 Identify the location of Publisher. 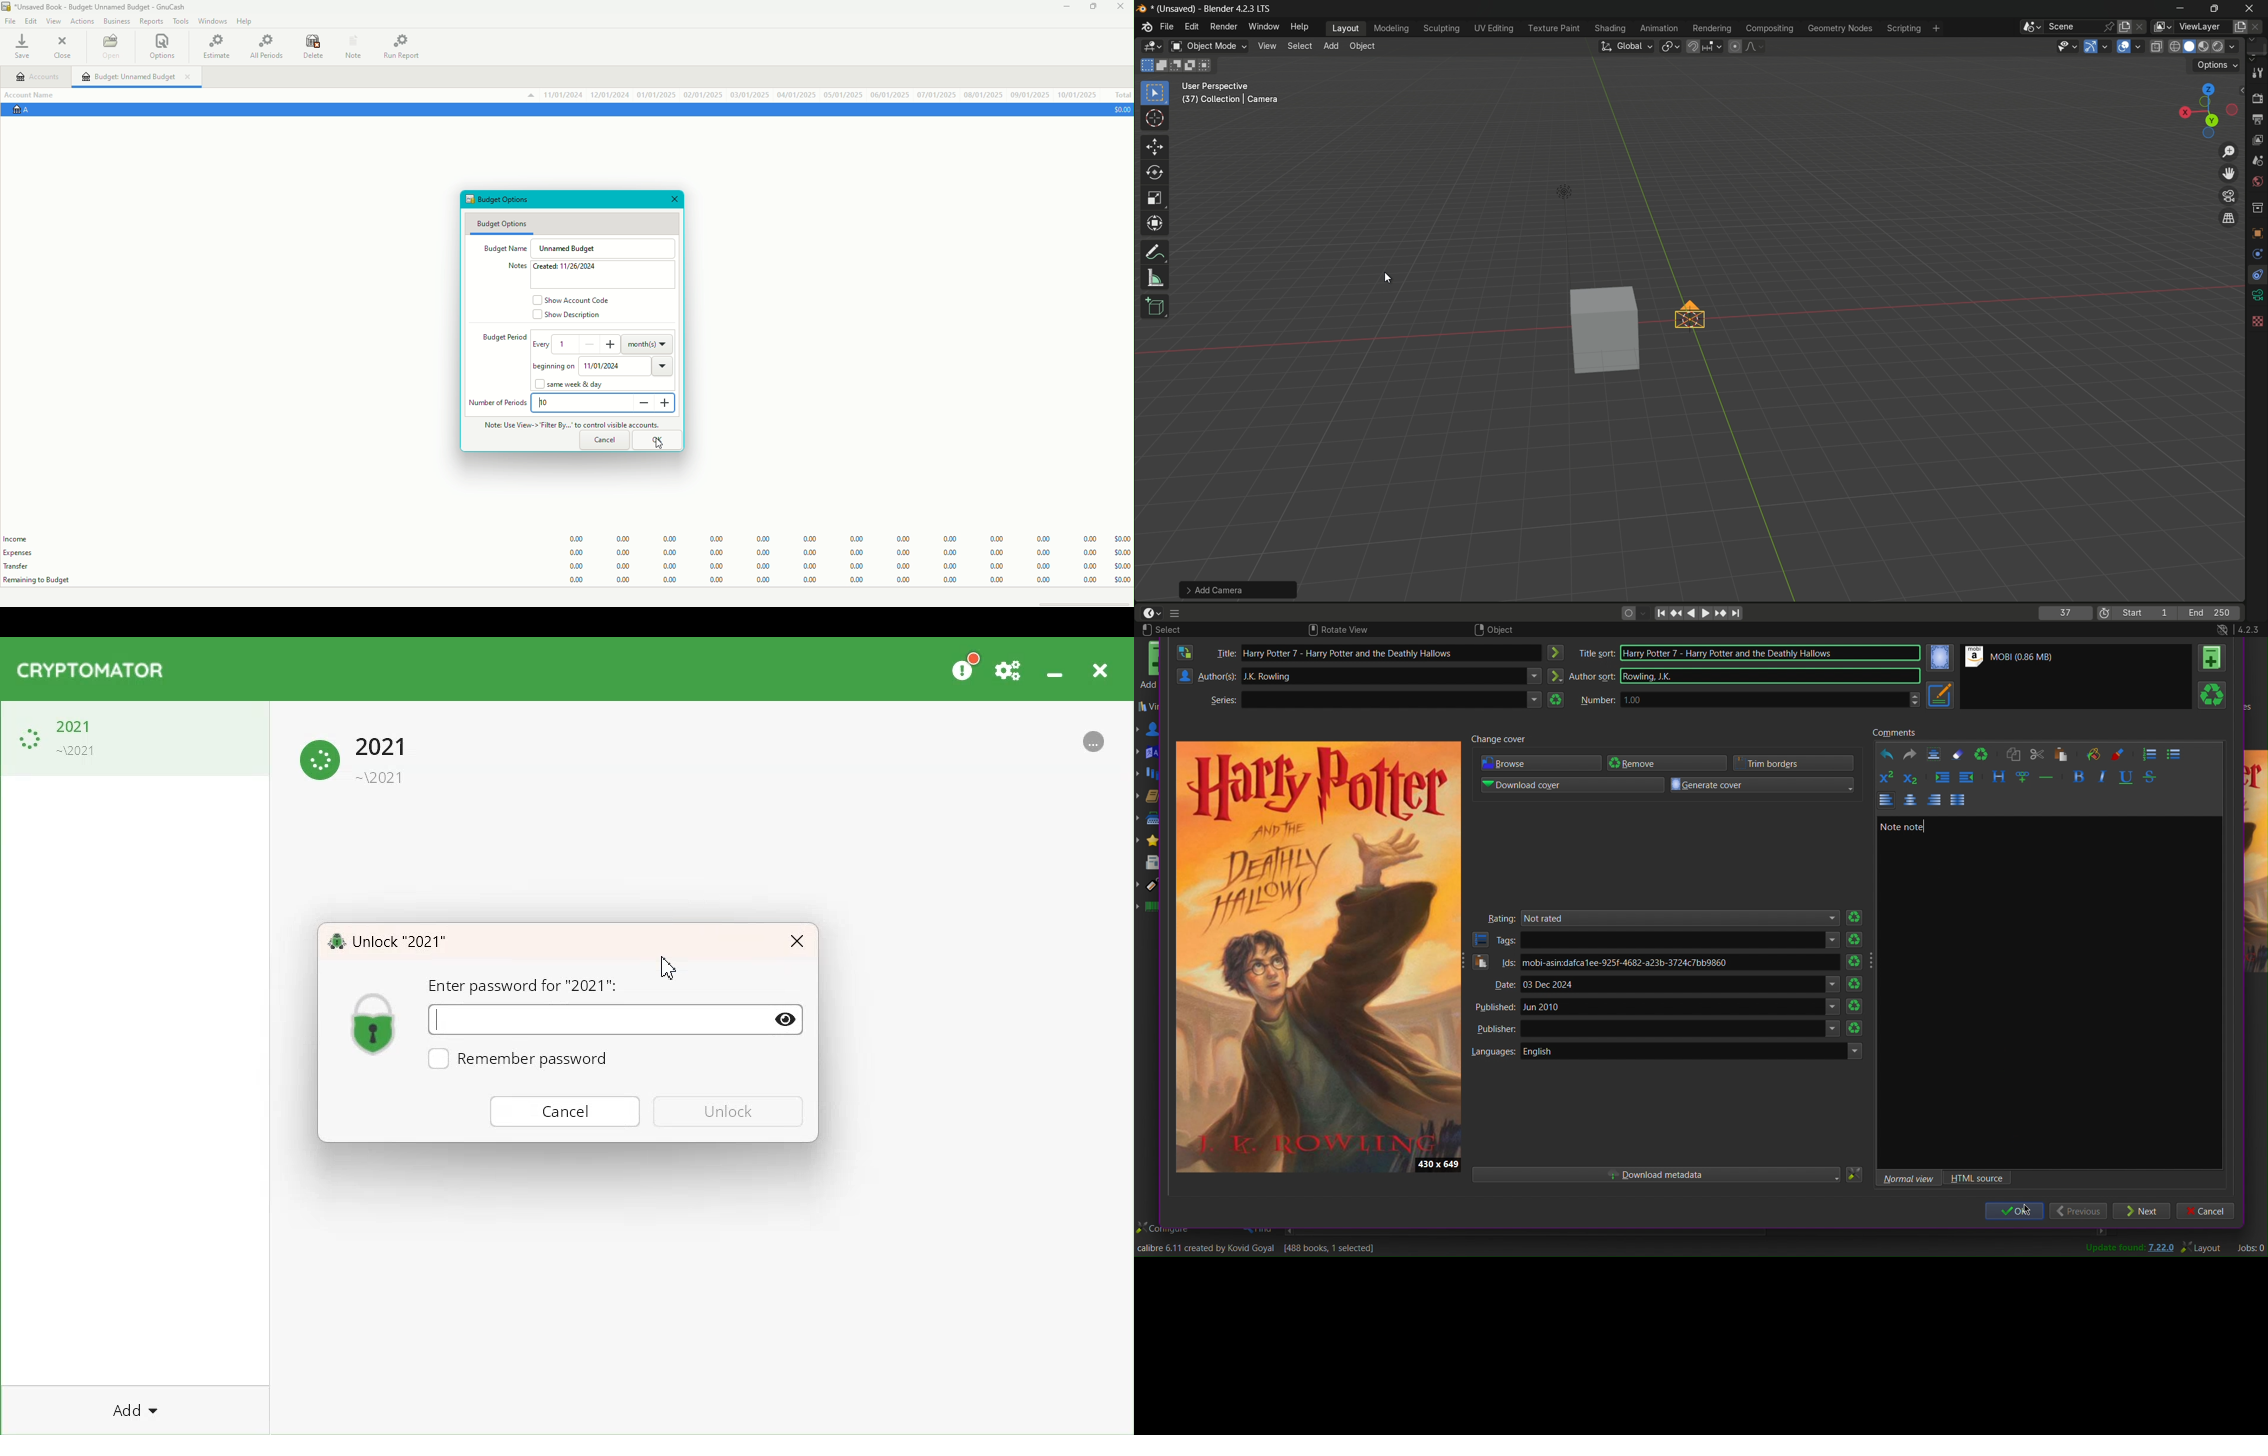
(1493, 1030).